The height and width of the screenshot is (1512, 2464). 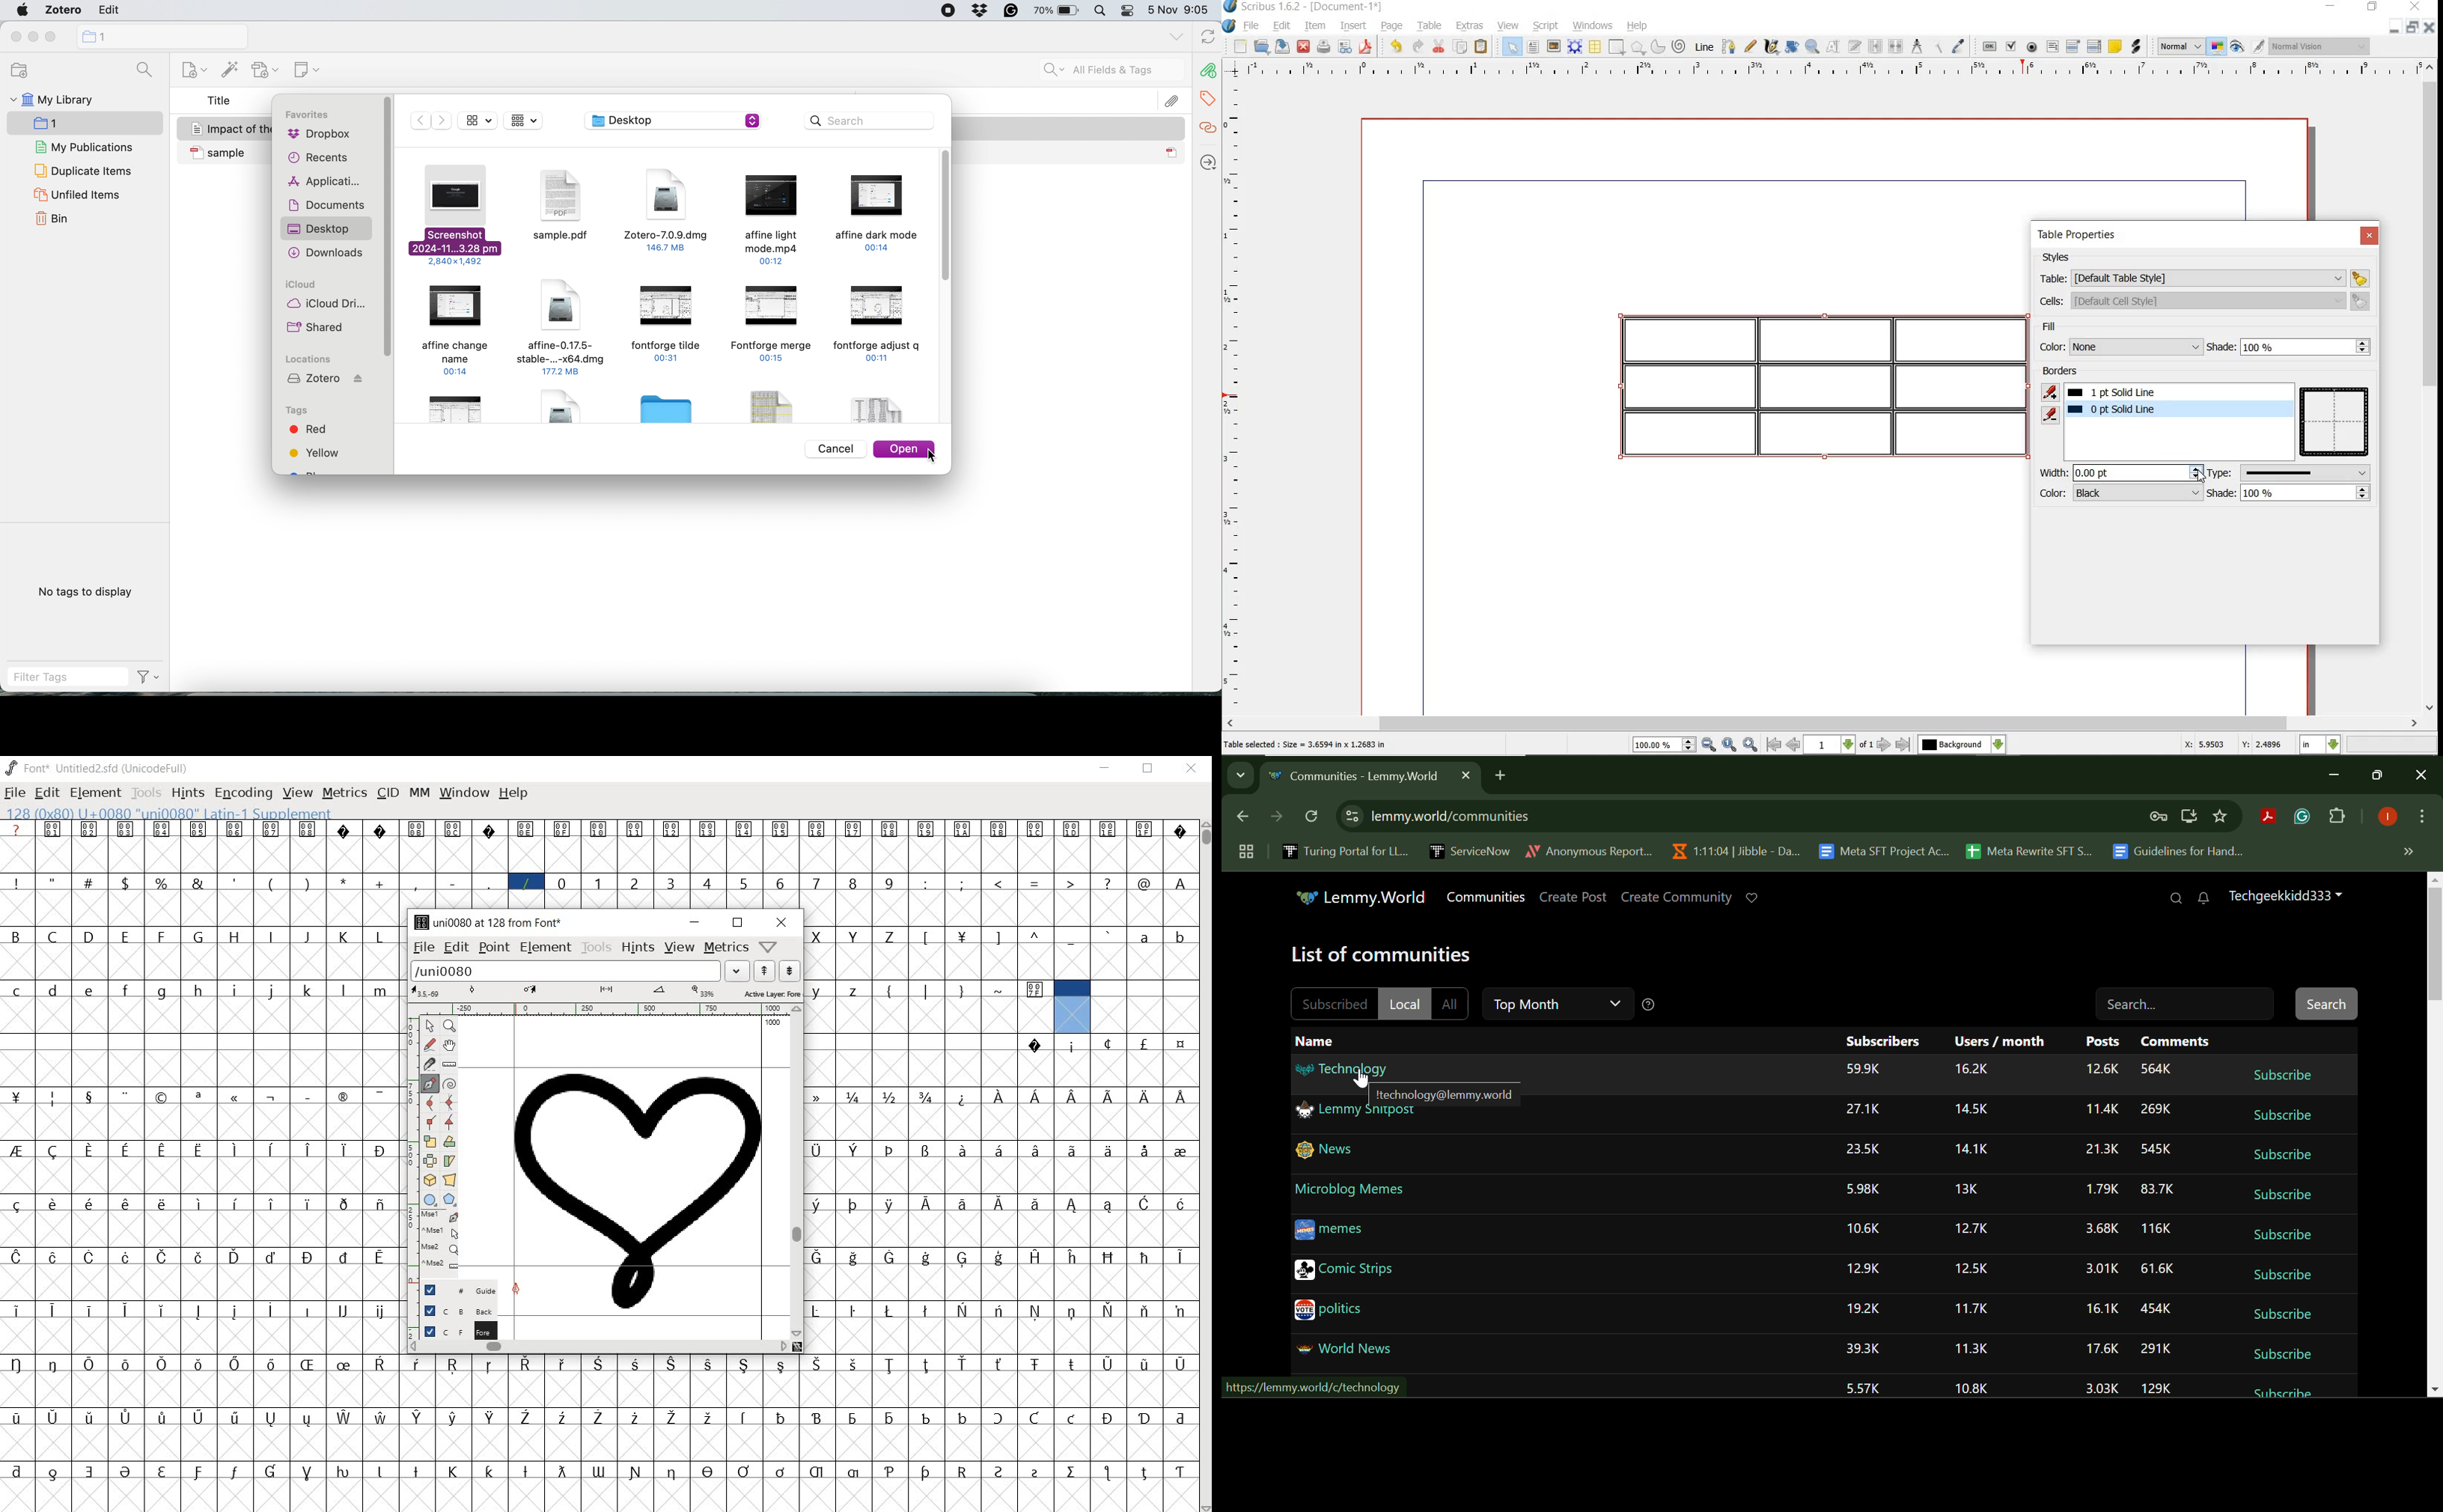 What do you see at coordinates (597, 1363) in the screenshot?
I see `glyph` at bounding box center [597, 1363].